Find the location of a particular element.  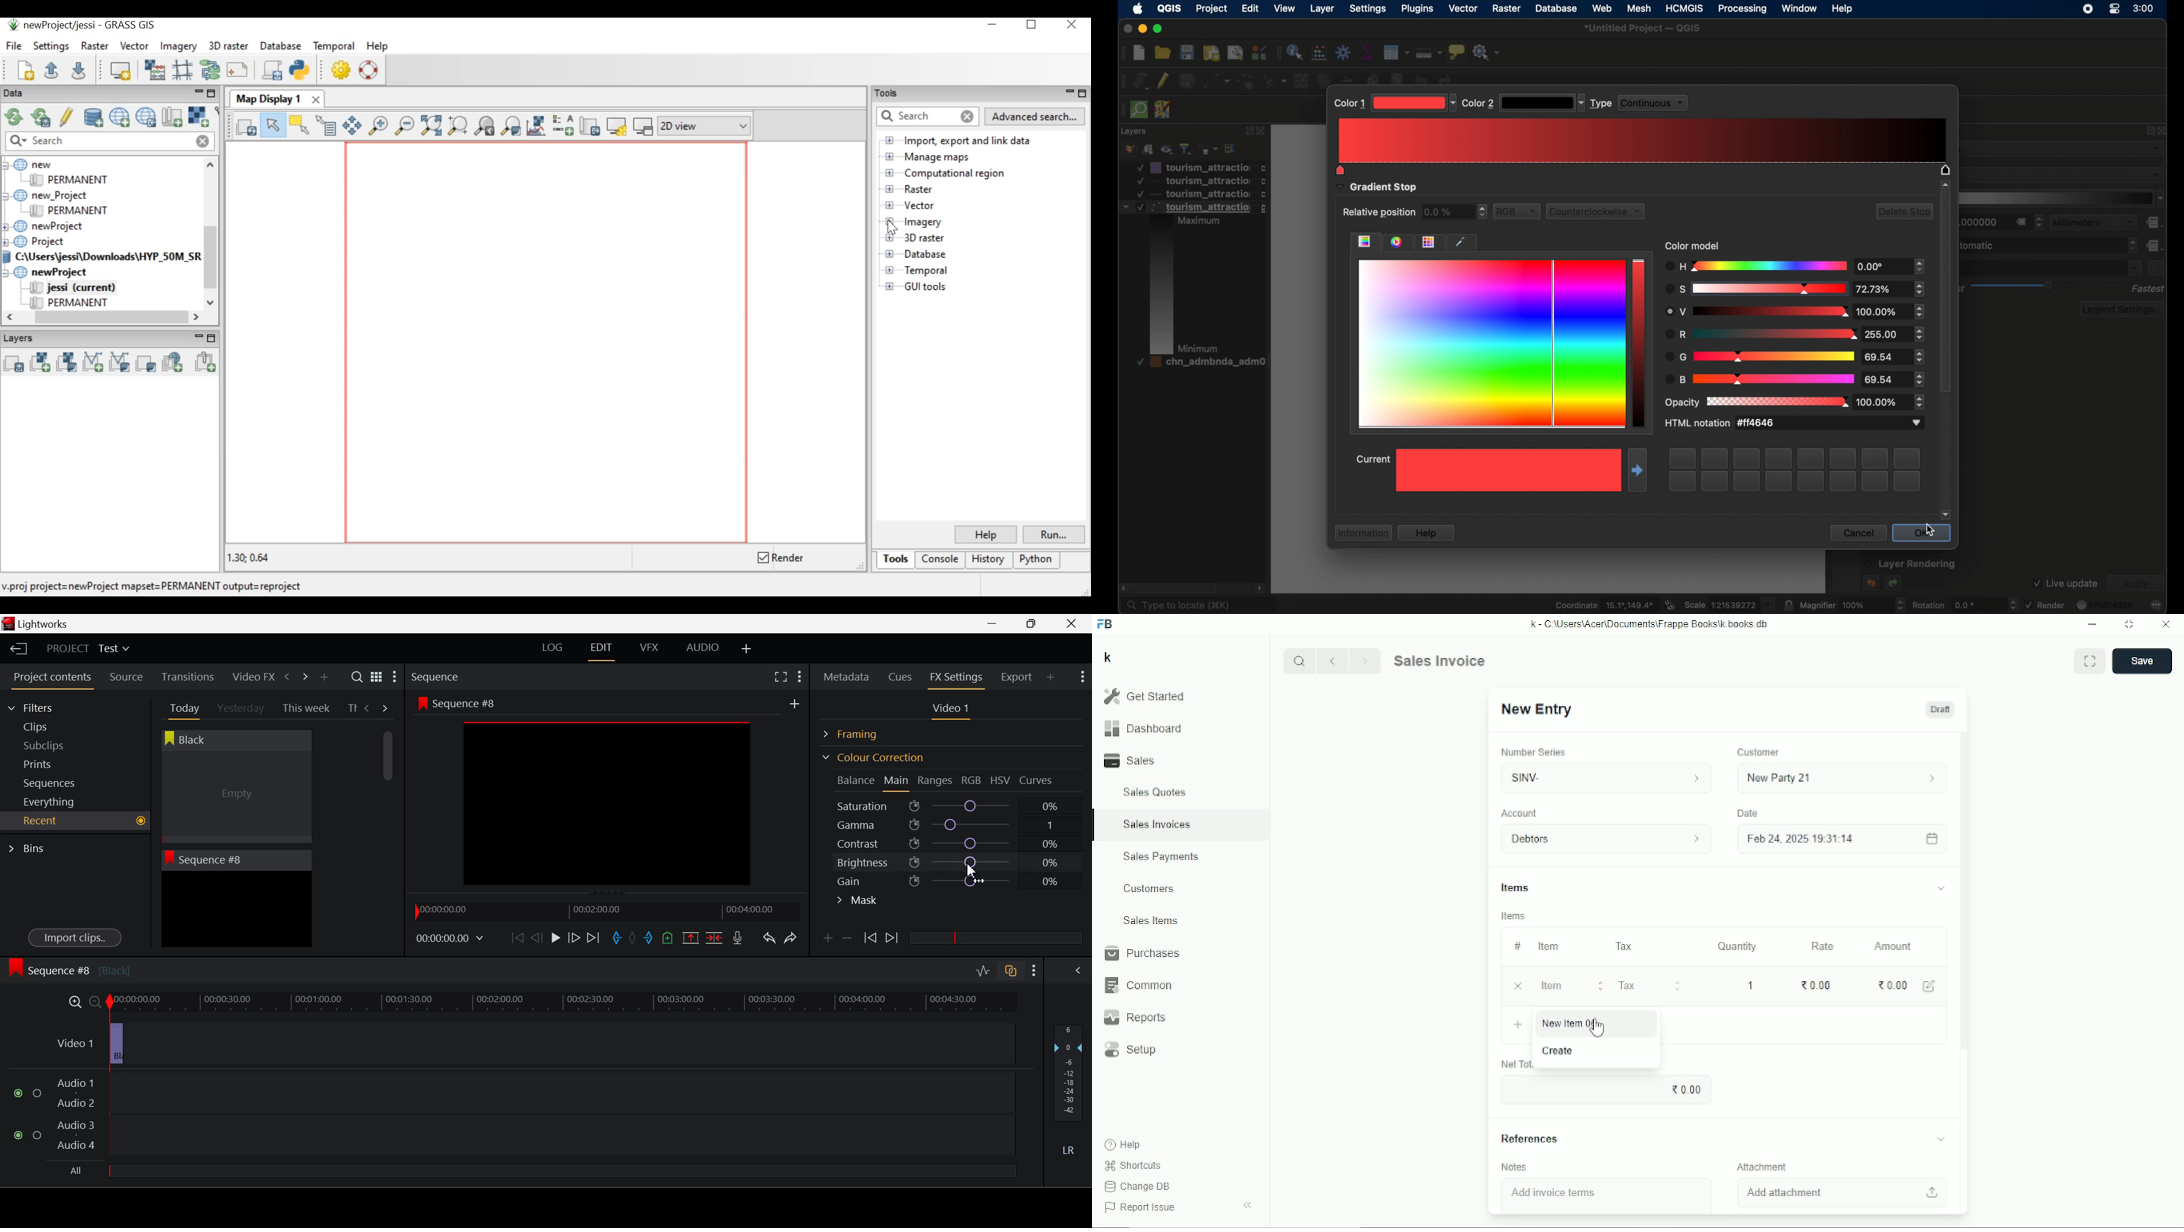

opacity is located at coordinates (1679, 401).